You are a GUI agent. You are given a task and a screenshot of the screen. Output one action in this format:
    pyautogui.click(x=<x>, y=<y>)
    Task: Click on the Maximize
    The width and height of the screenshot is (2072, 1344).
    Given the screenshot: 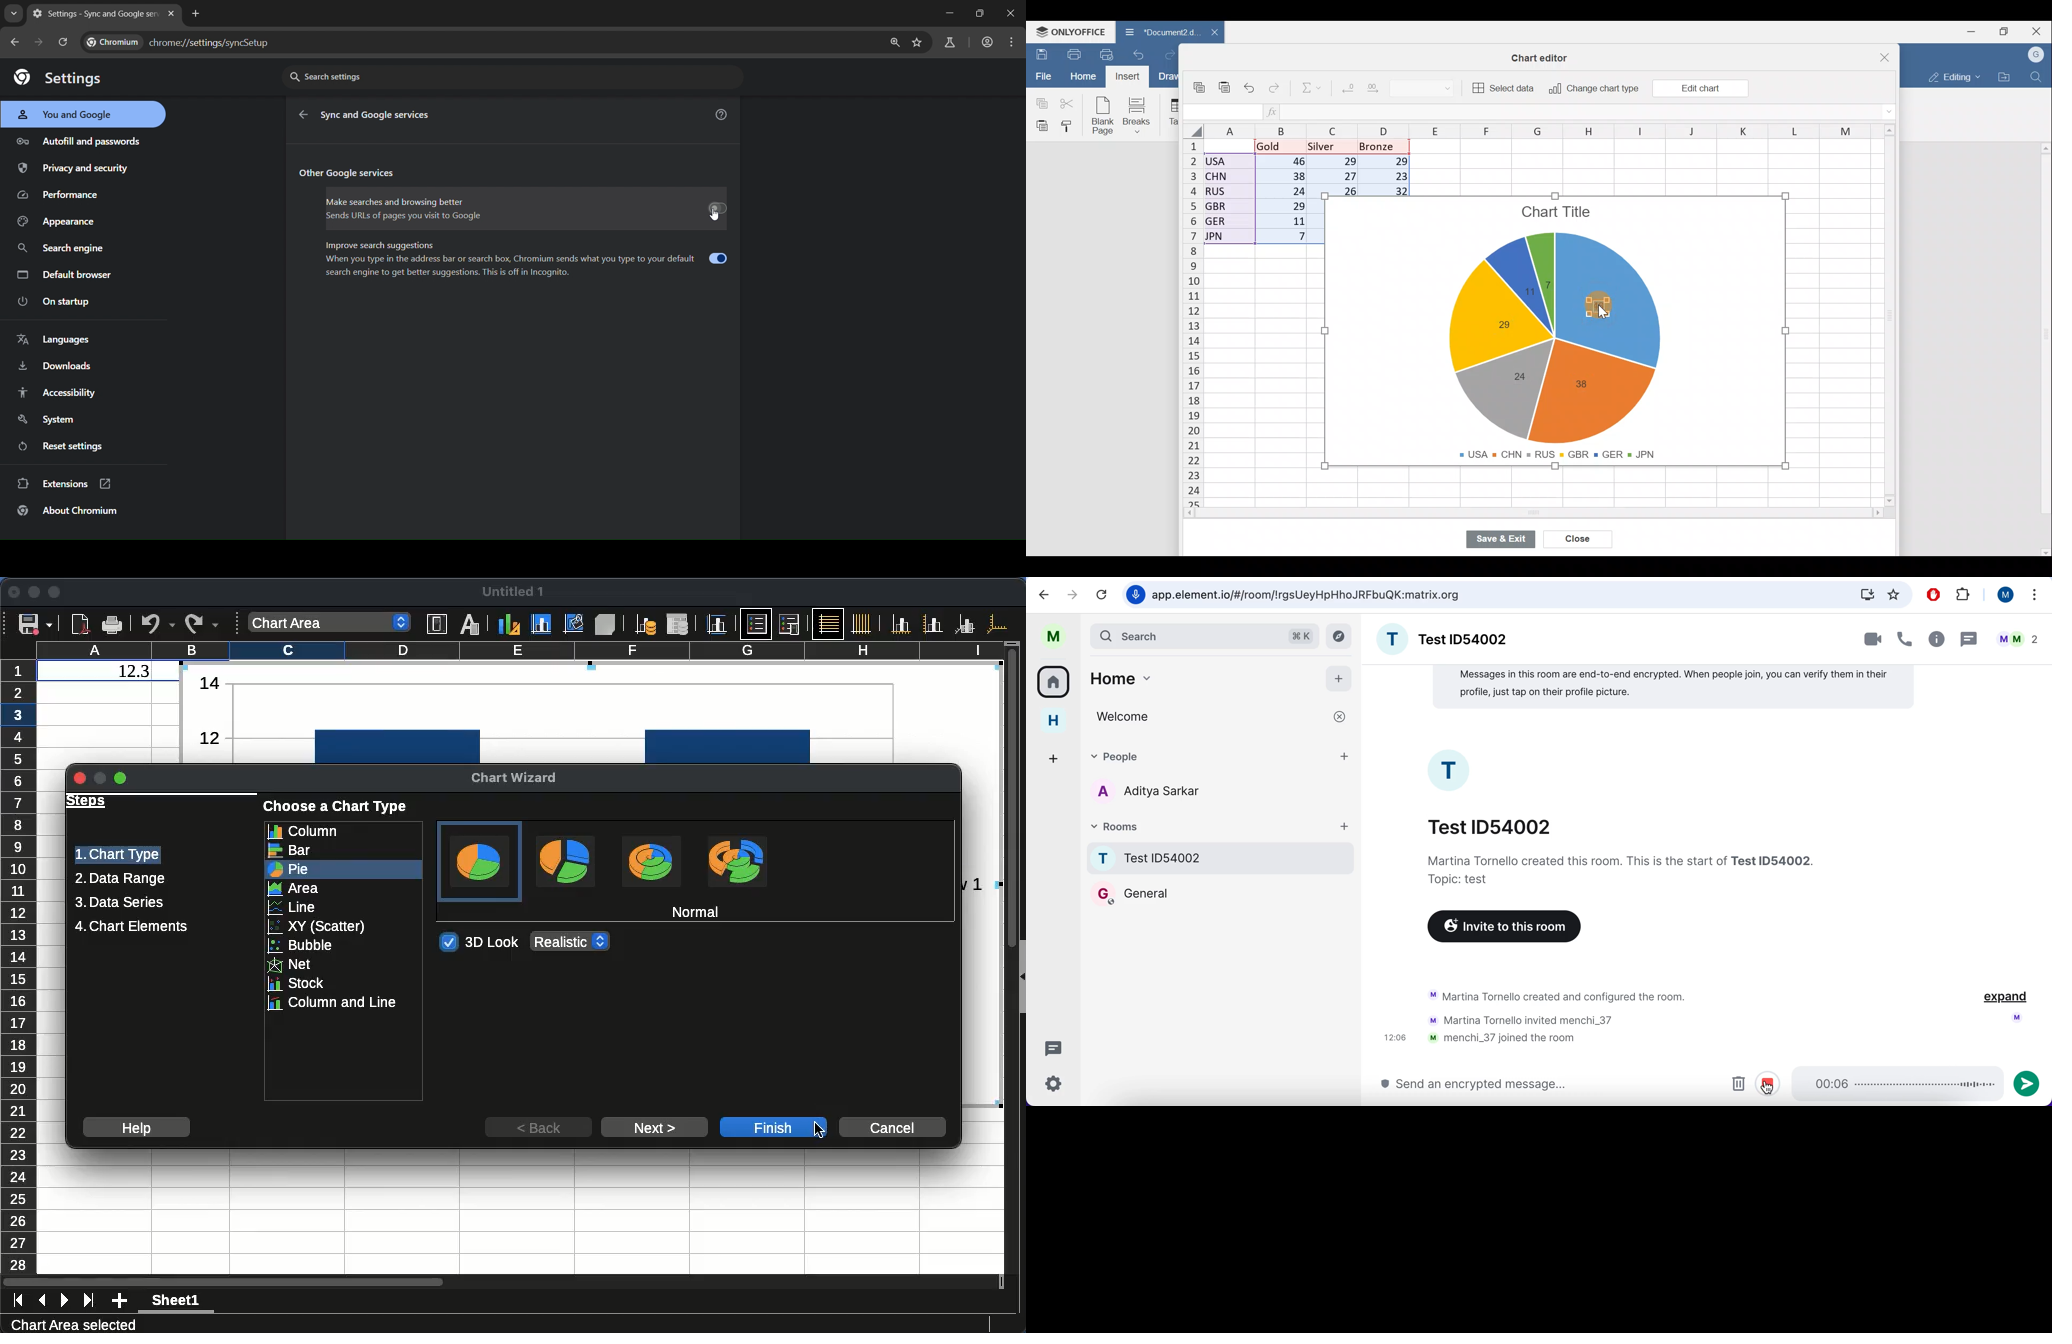 What is the action you would take?
    pyautogui.click(x=2008, y=30)
    